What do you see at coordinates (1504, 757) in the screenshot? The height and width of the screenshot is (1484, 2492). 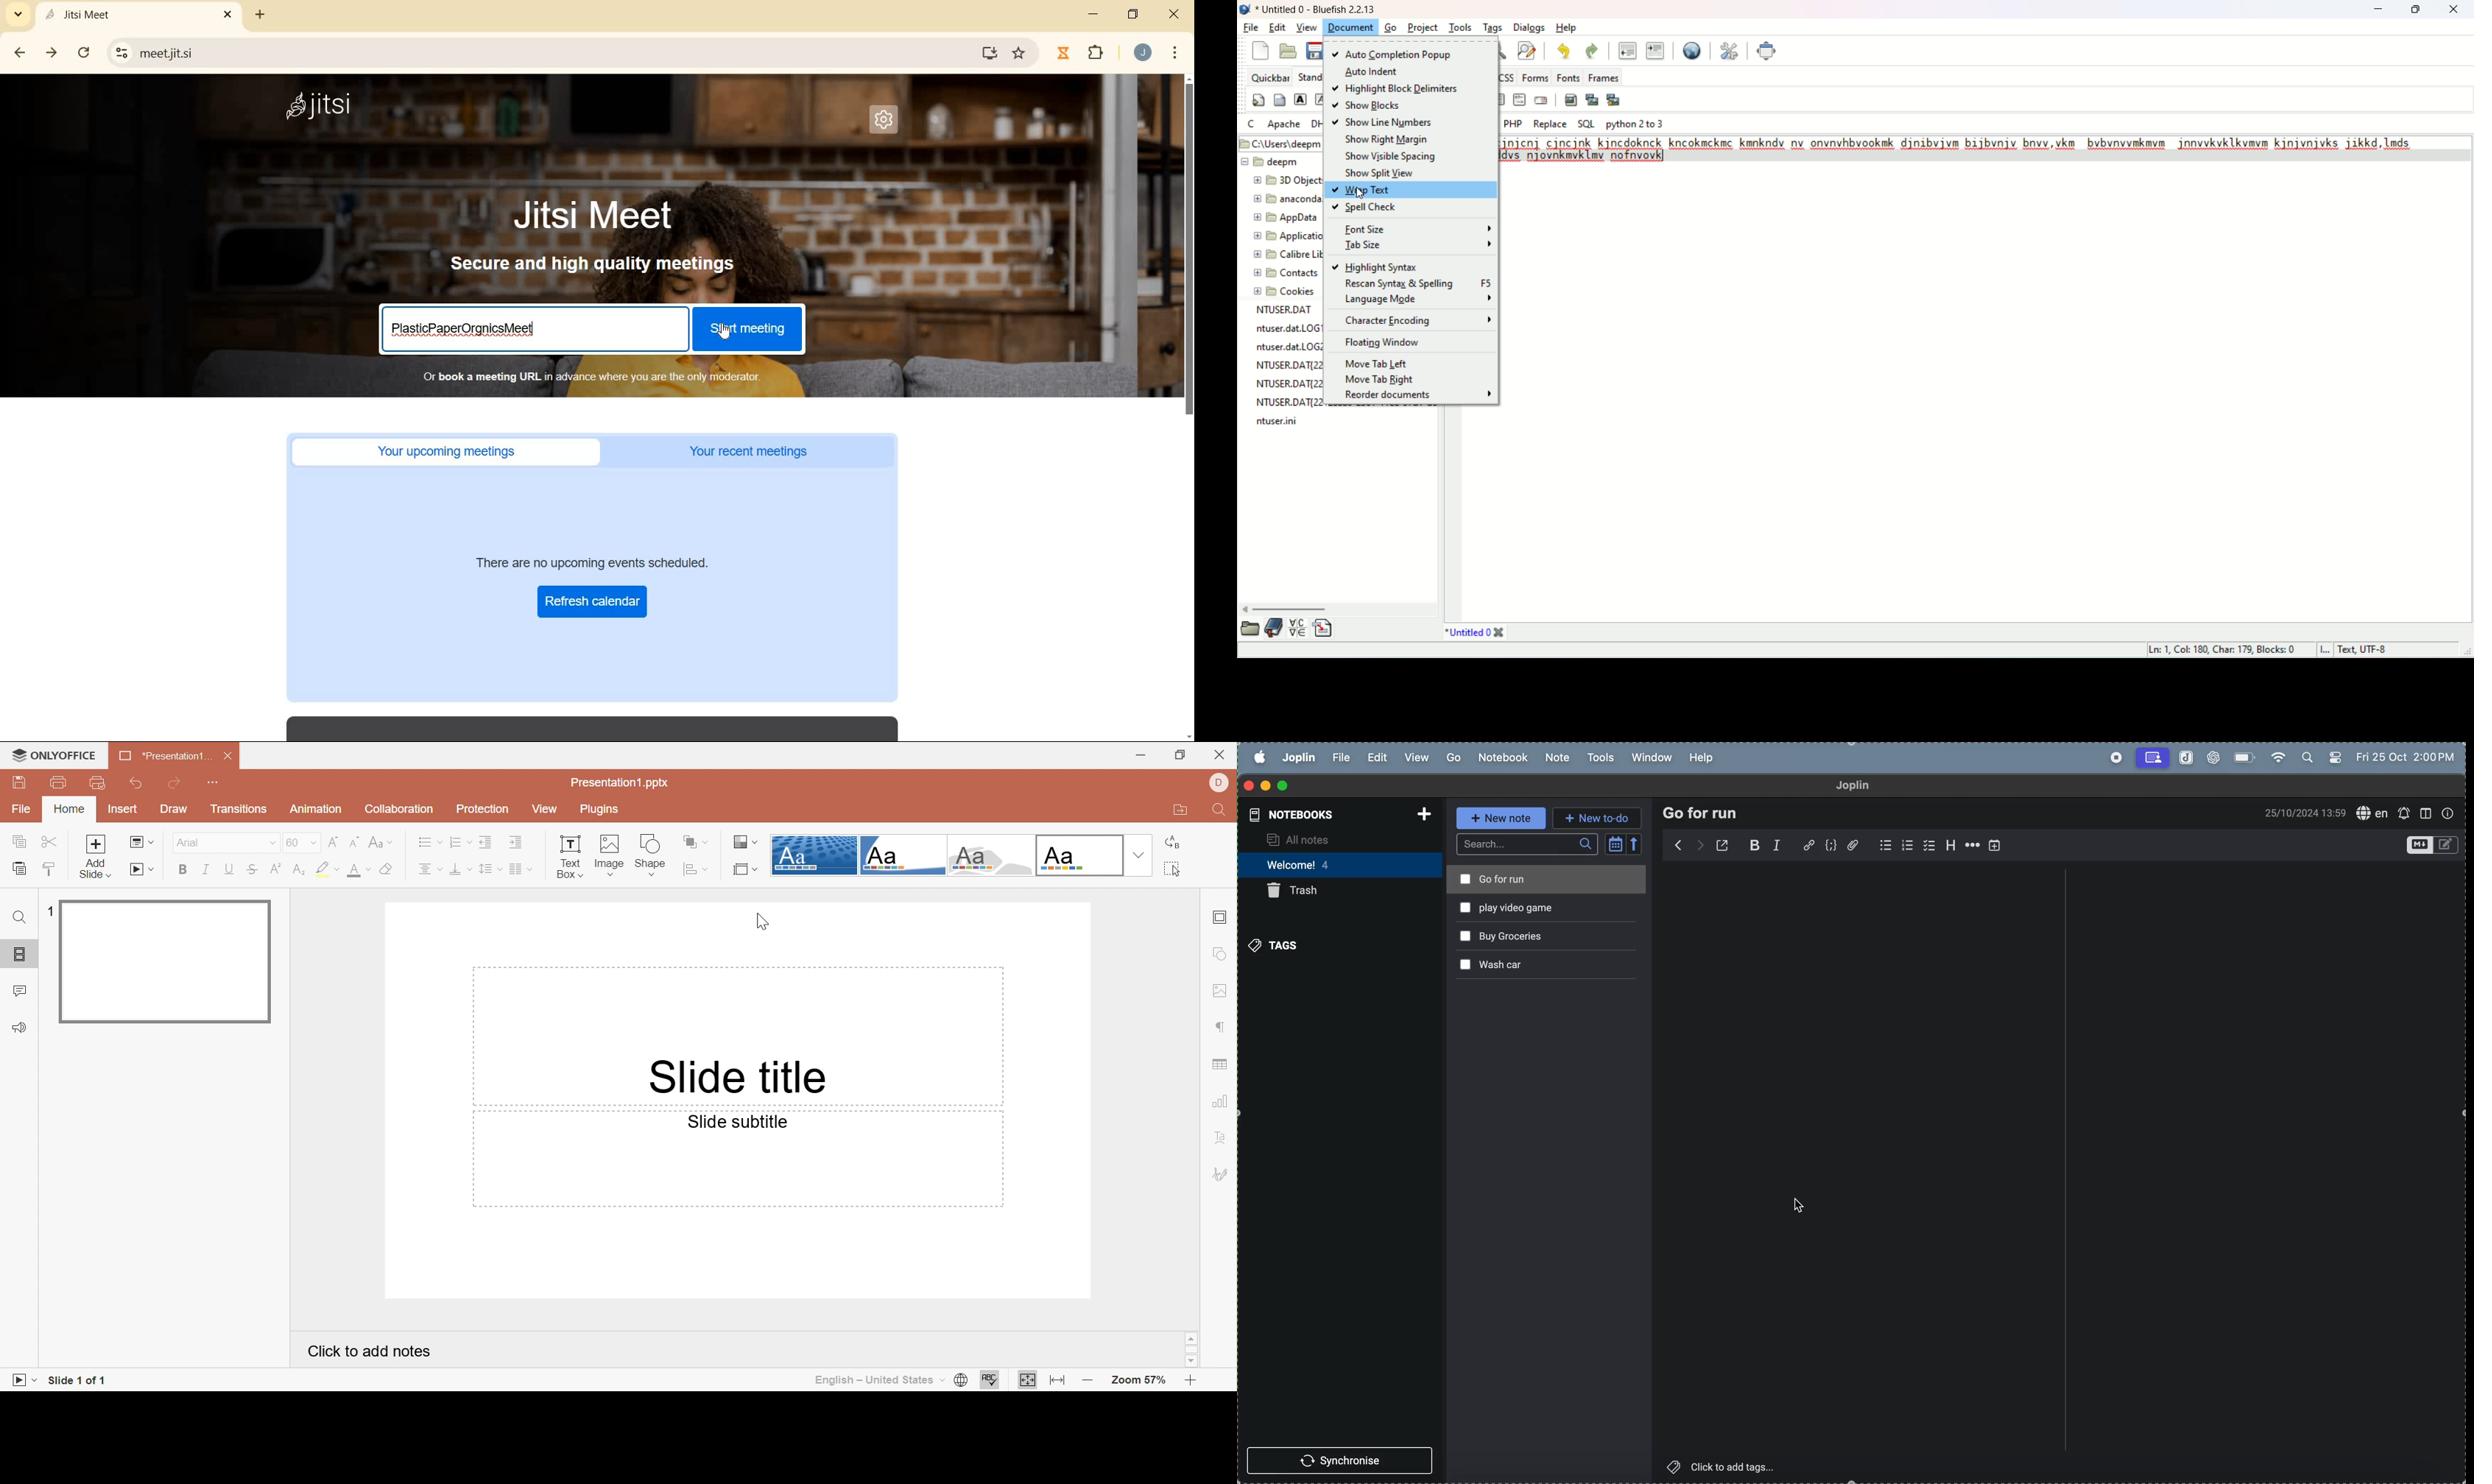 I see `notebook` at bounding box center [1504, 757].